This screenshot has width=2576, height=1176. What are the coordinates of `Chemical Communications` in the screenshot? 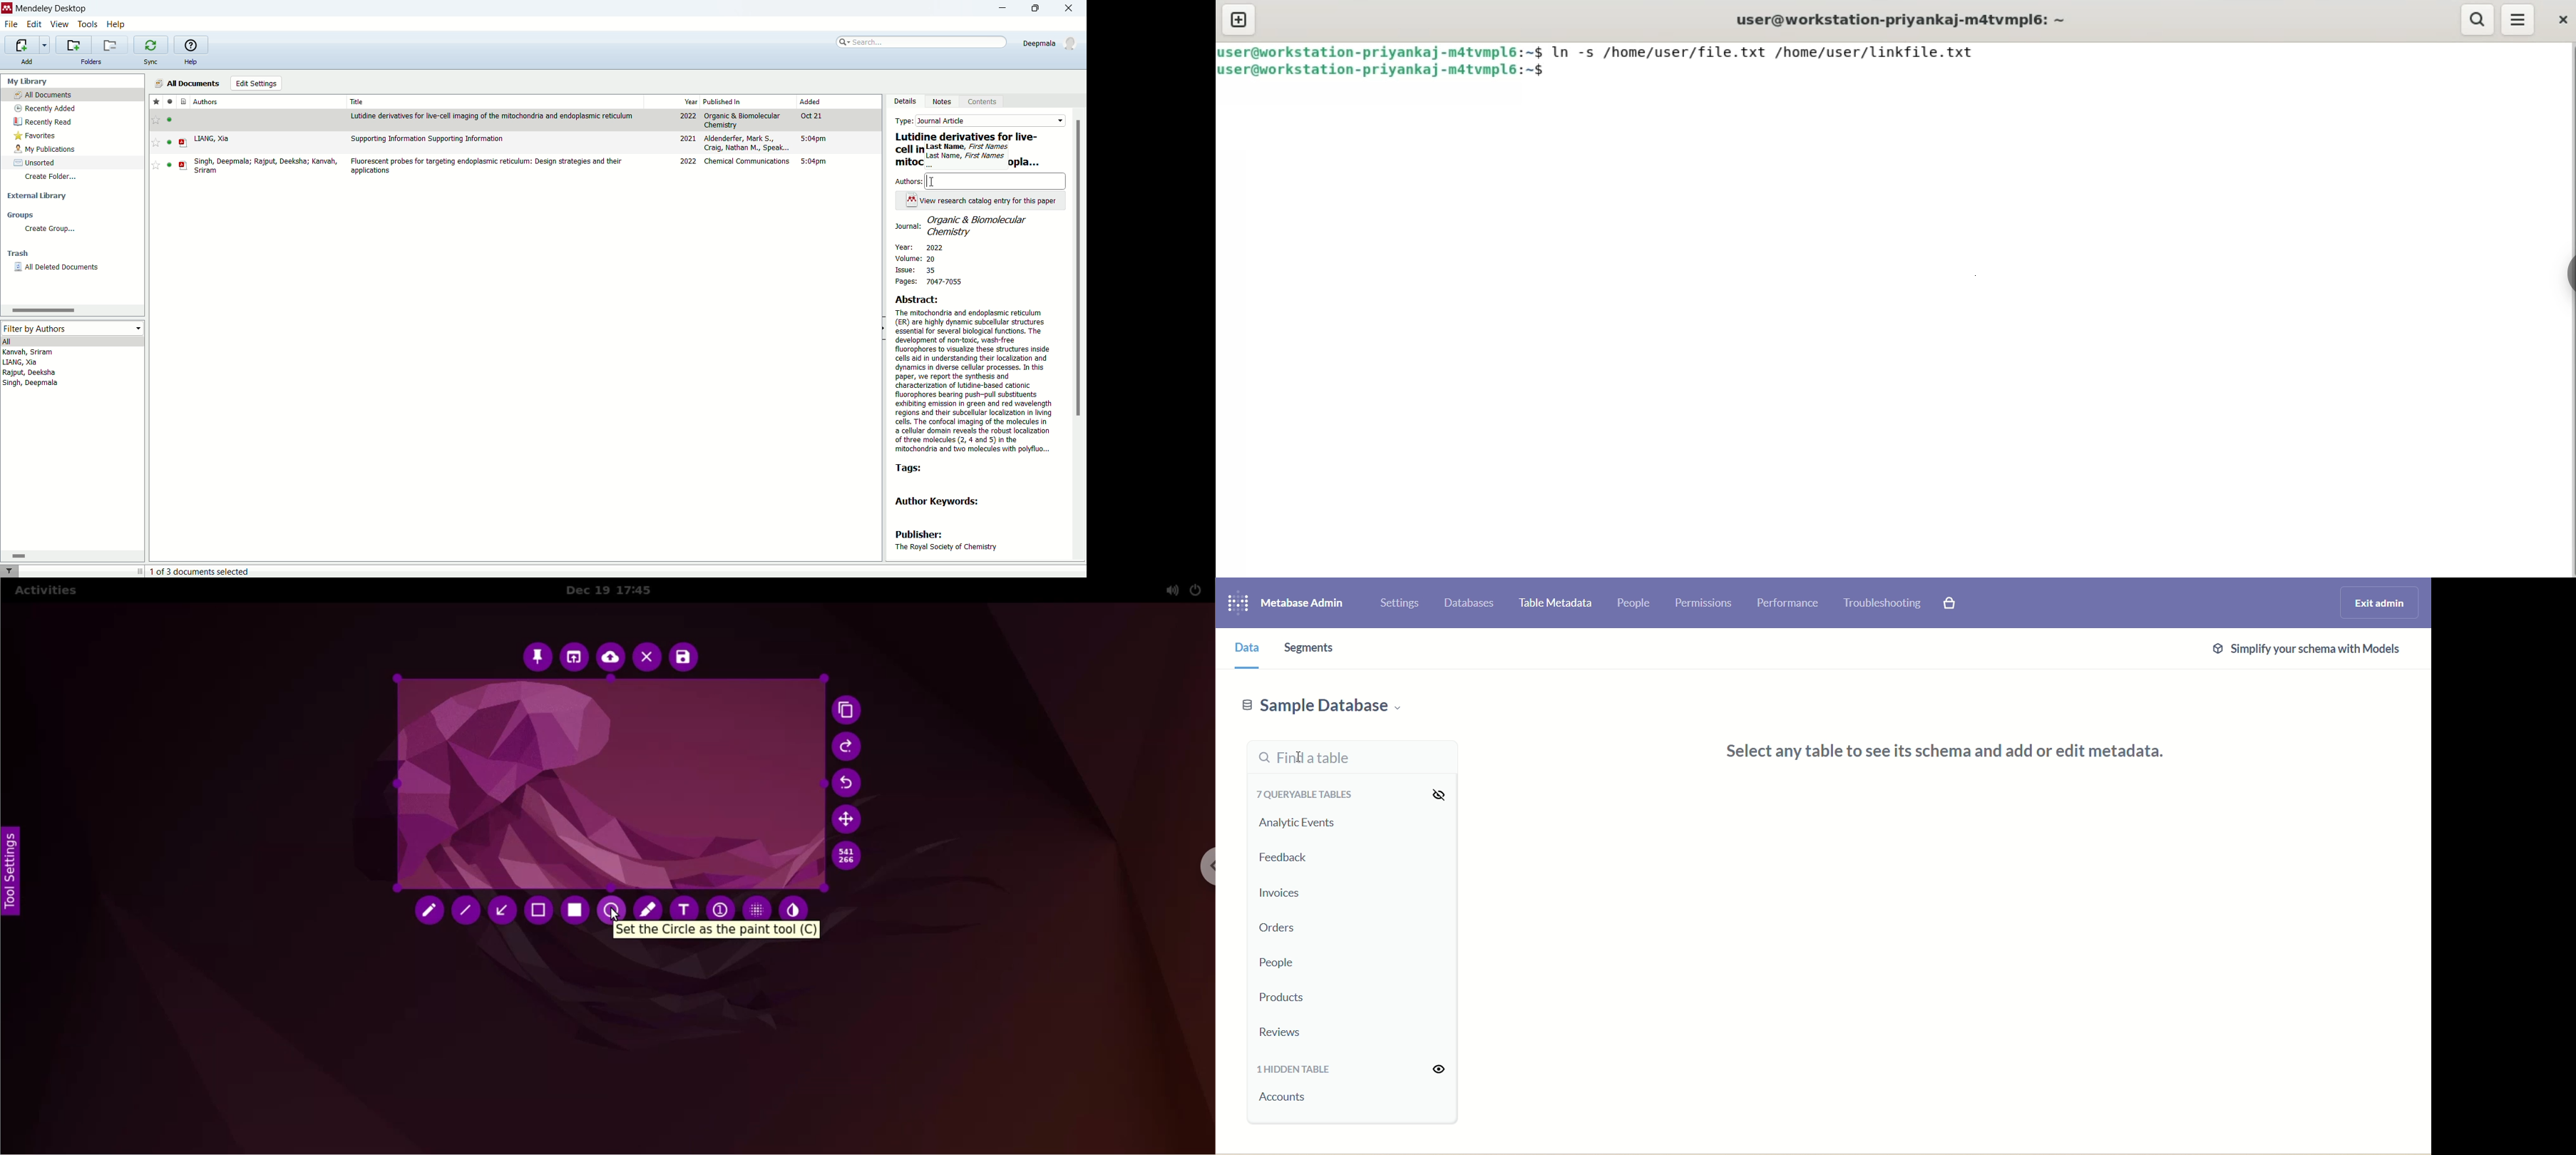 It's located at (748, 161).